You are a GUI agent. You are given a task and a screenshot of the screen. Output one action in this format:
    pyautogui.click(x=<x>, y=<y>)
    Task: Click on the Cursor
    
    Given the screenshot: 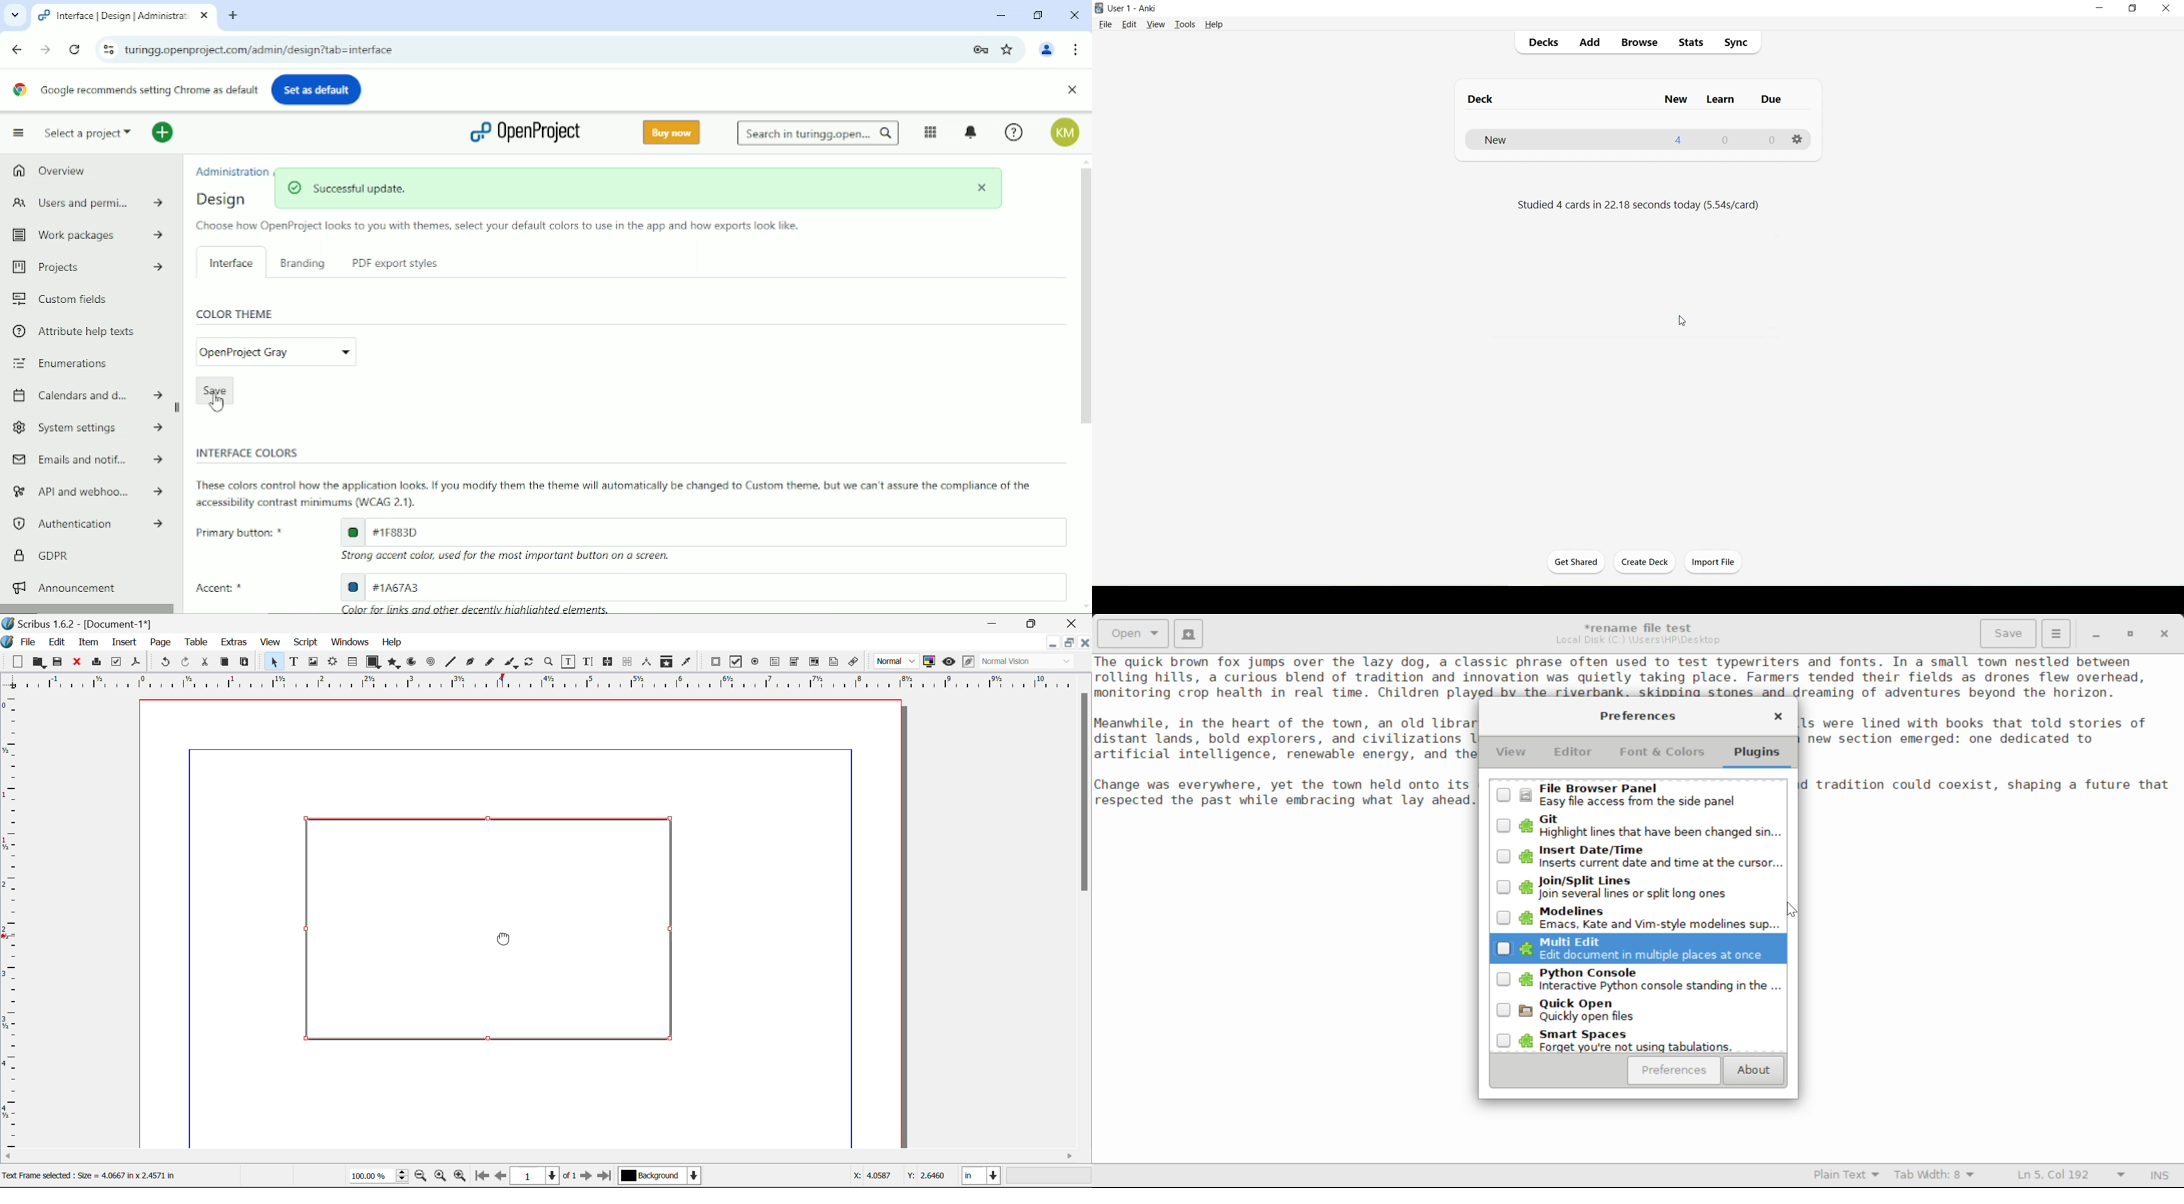 What is the action you would take?
    pyautogui.click(x=1681, y=321)
    